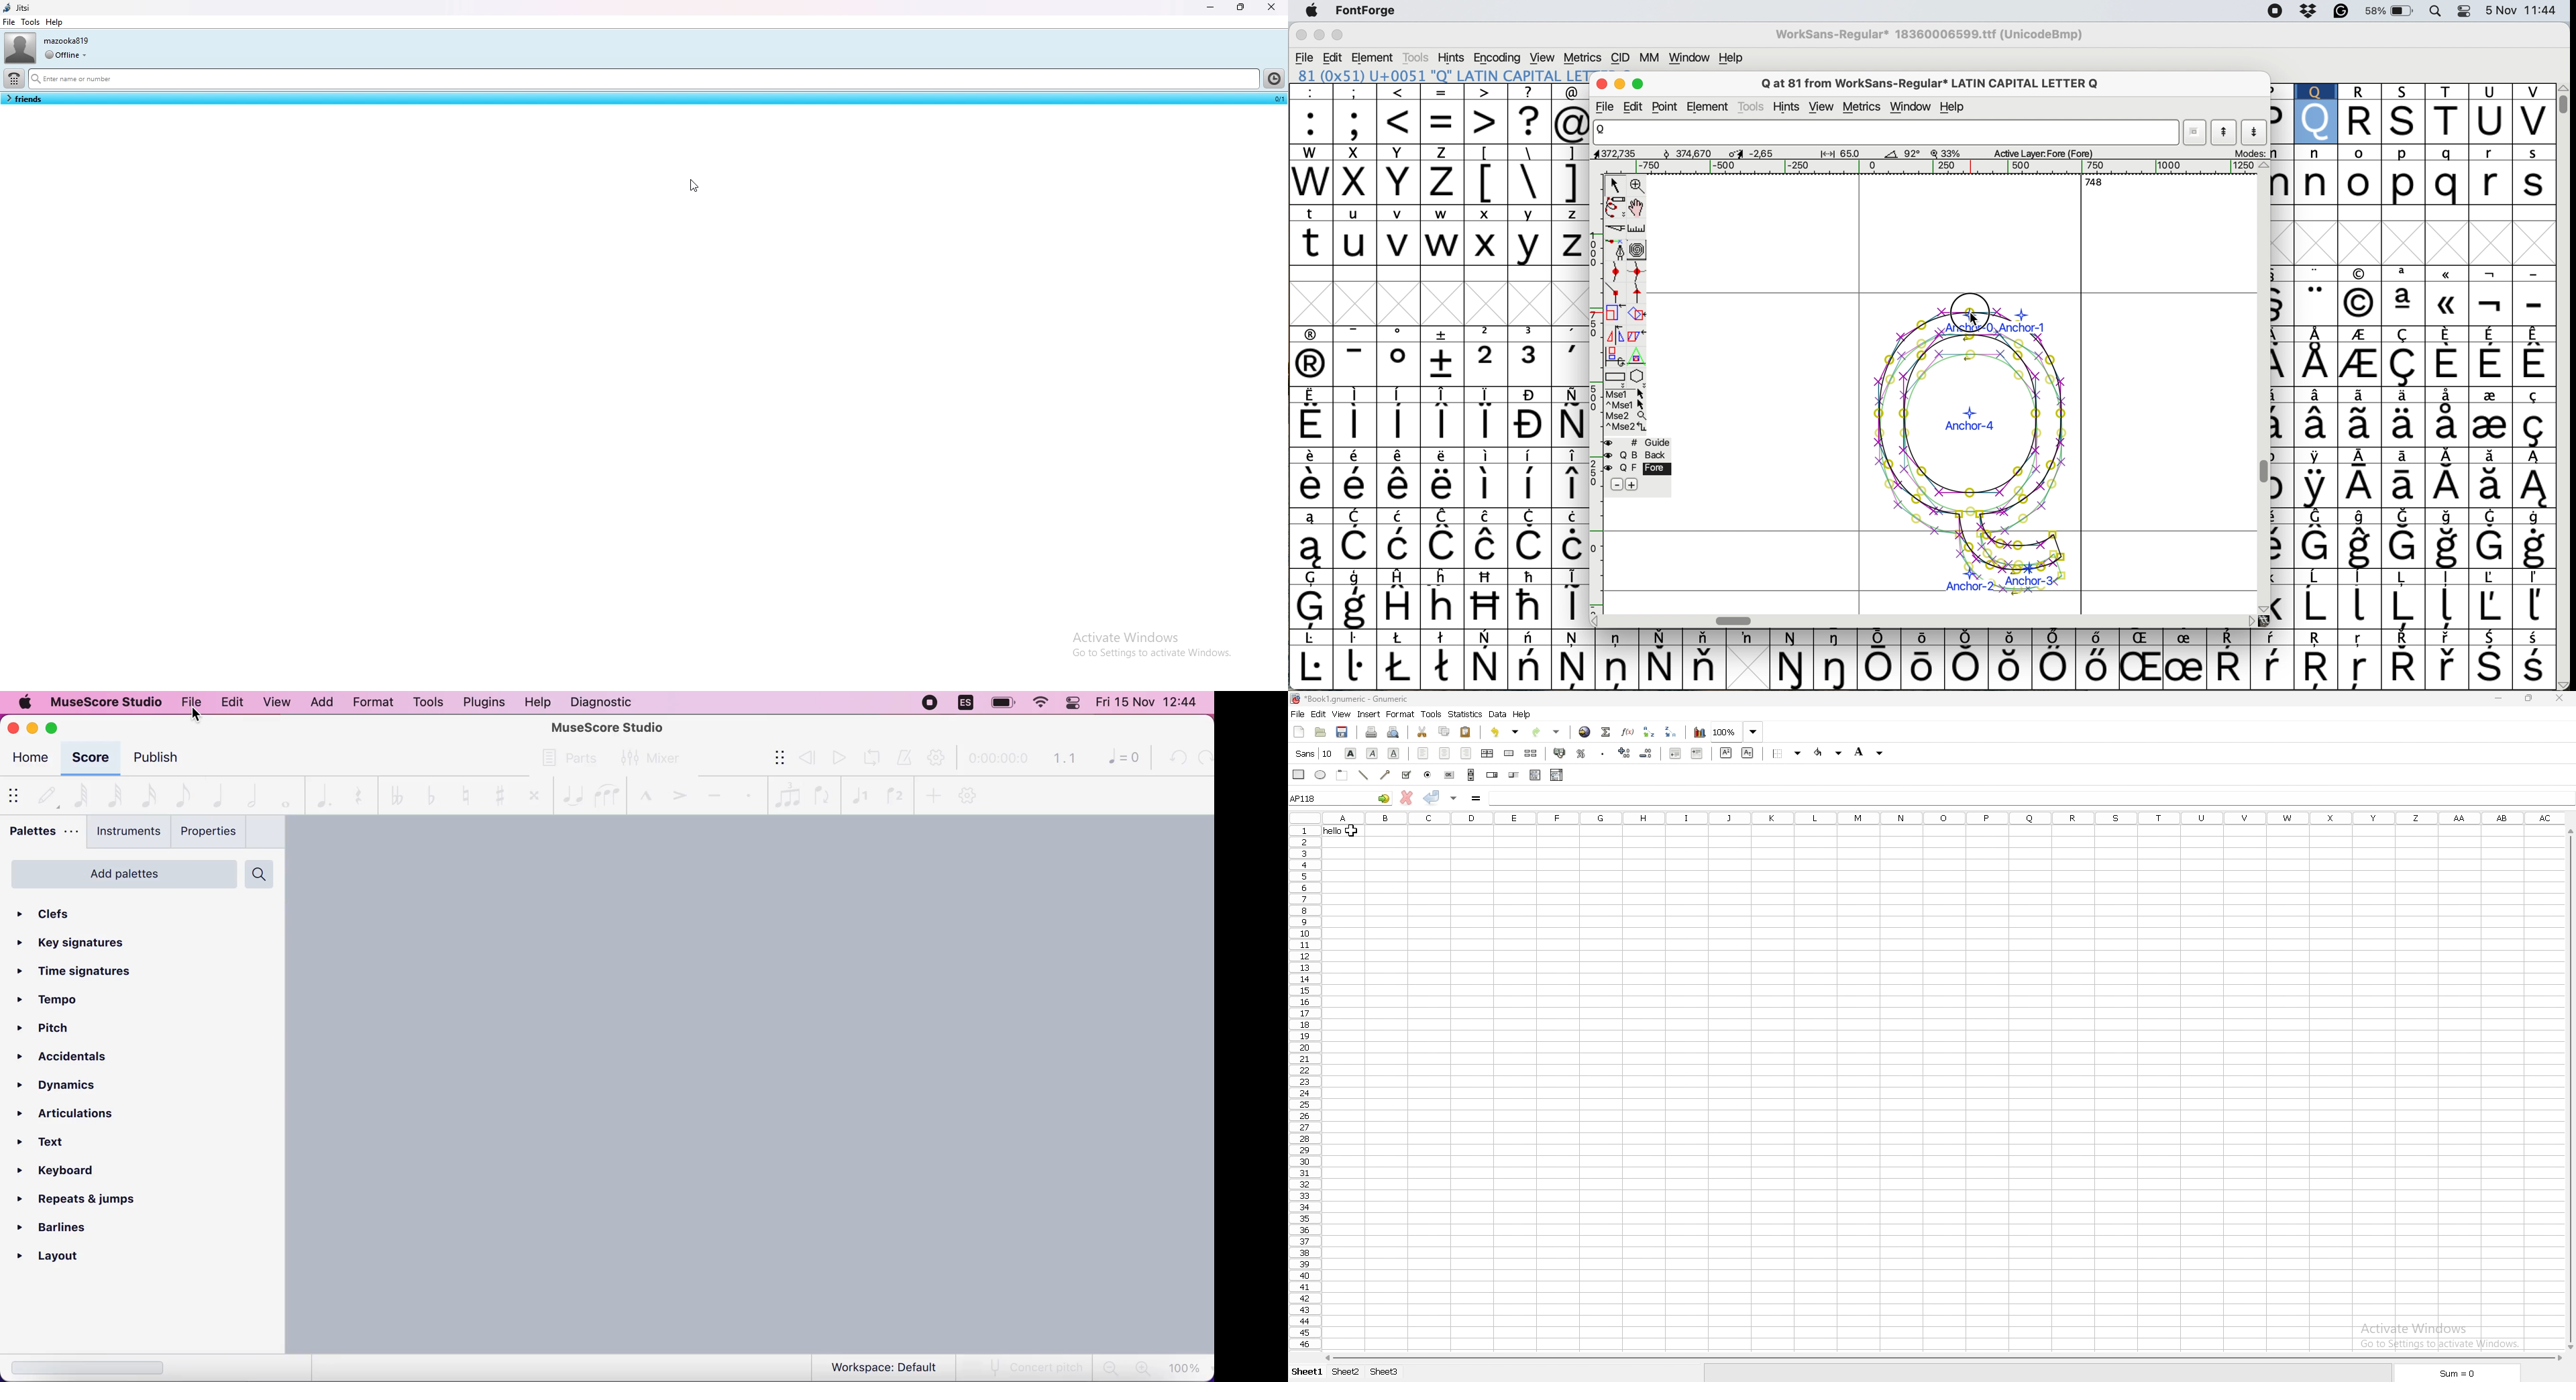  Describe the element at coordinates (1614, 336) in the screenshot. I see `flip the selection` at that location.